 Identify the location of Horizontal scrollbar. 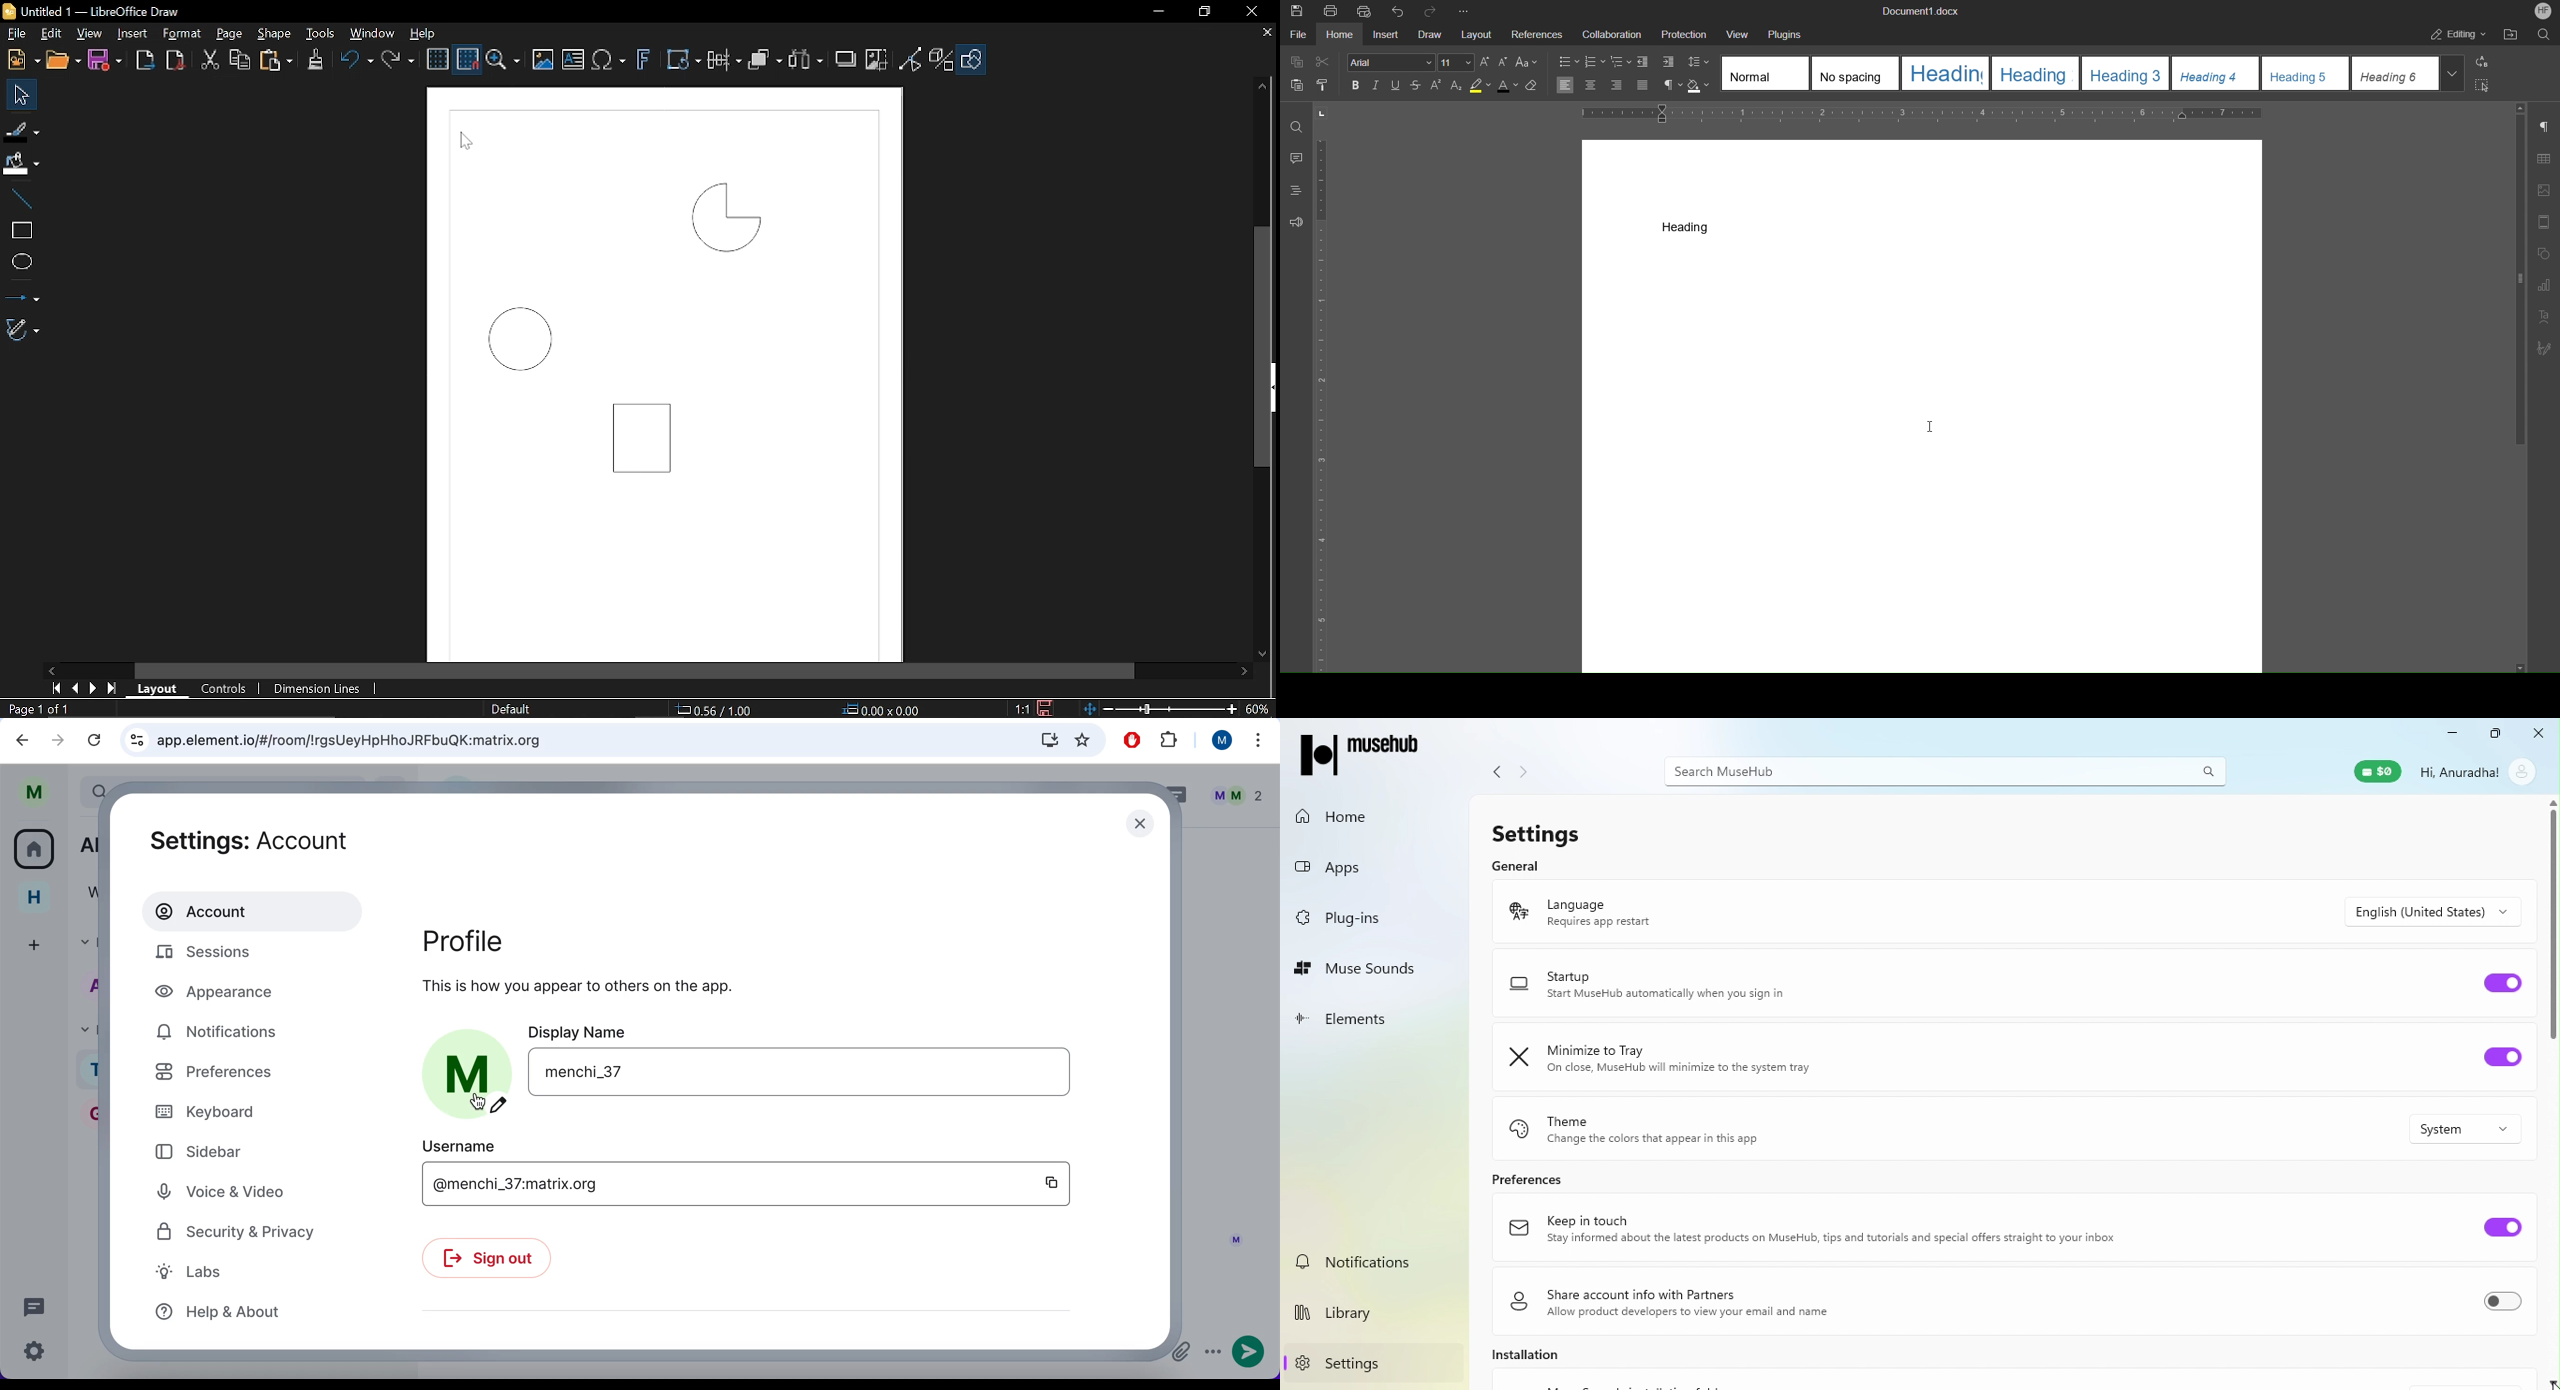
(631, 670).